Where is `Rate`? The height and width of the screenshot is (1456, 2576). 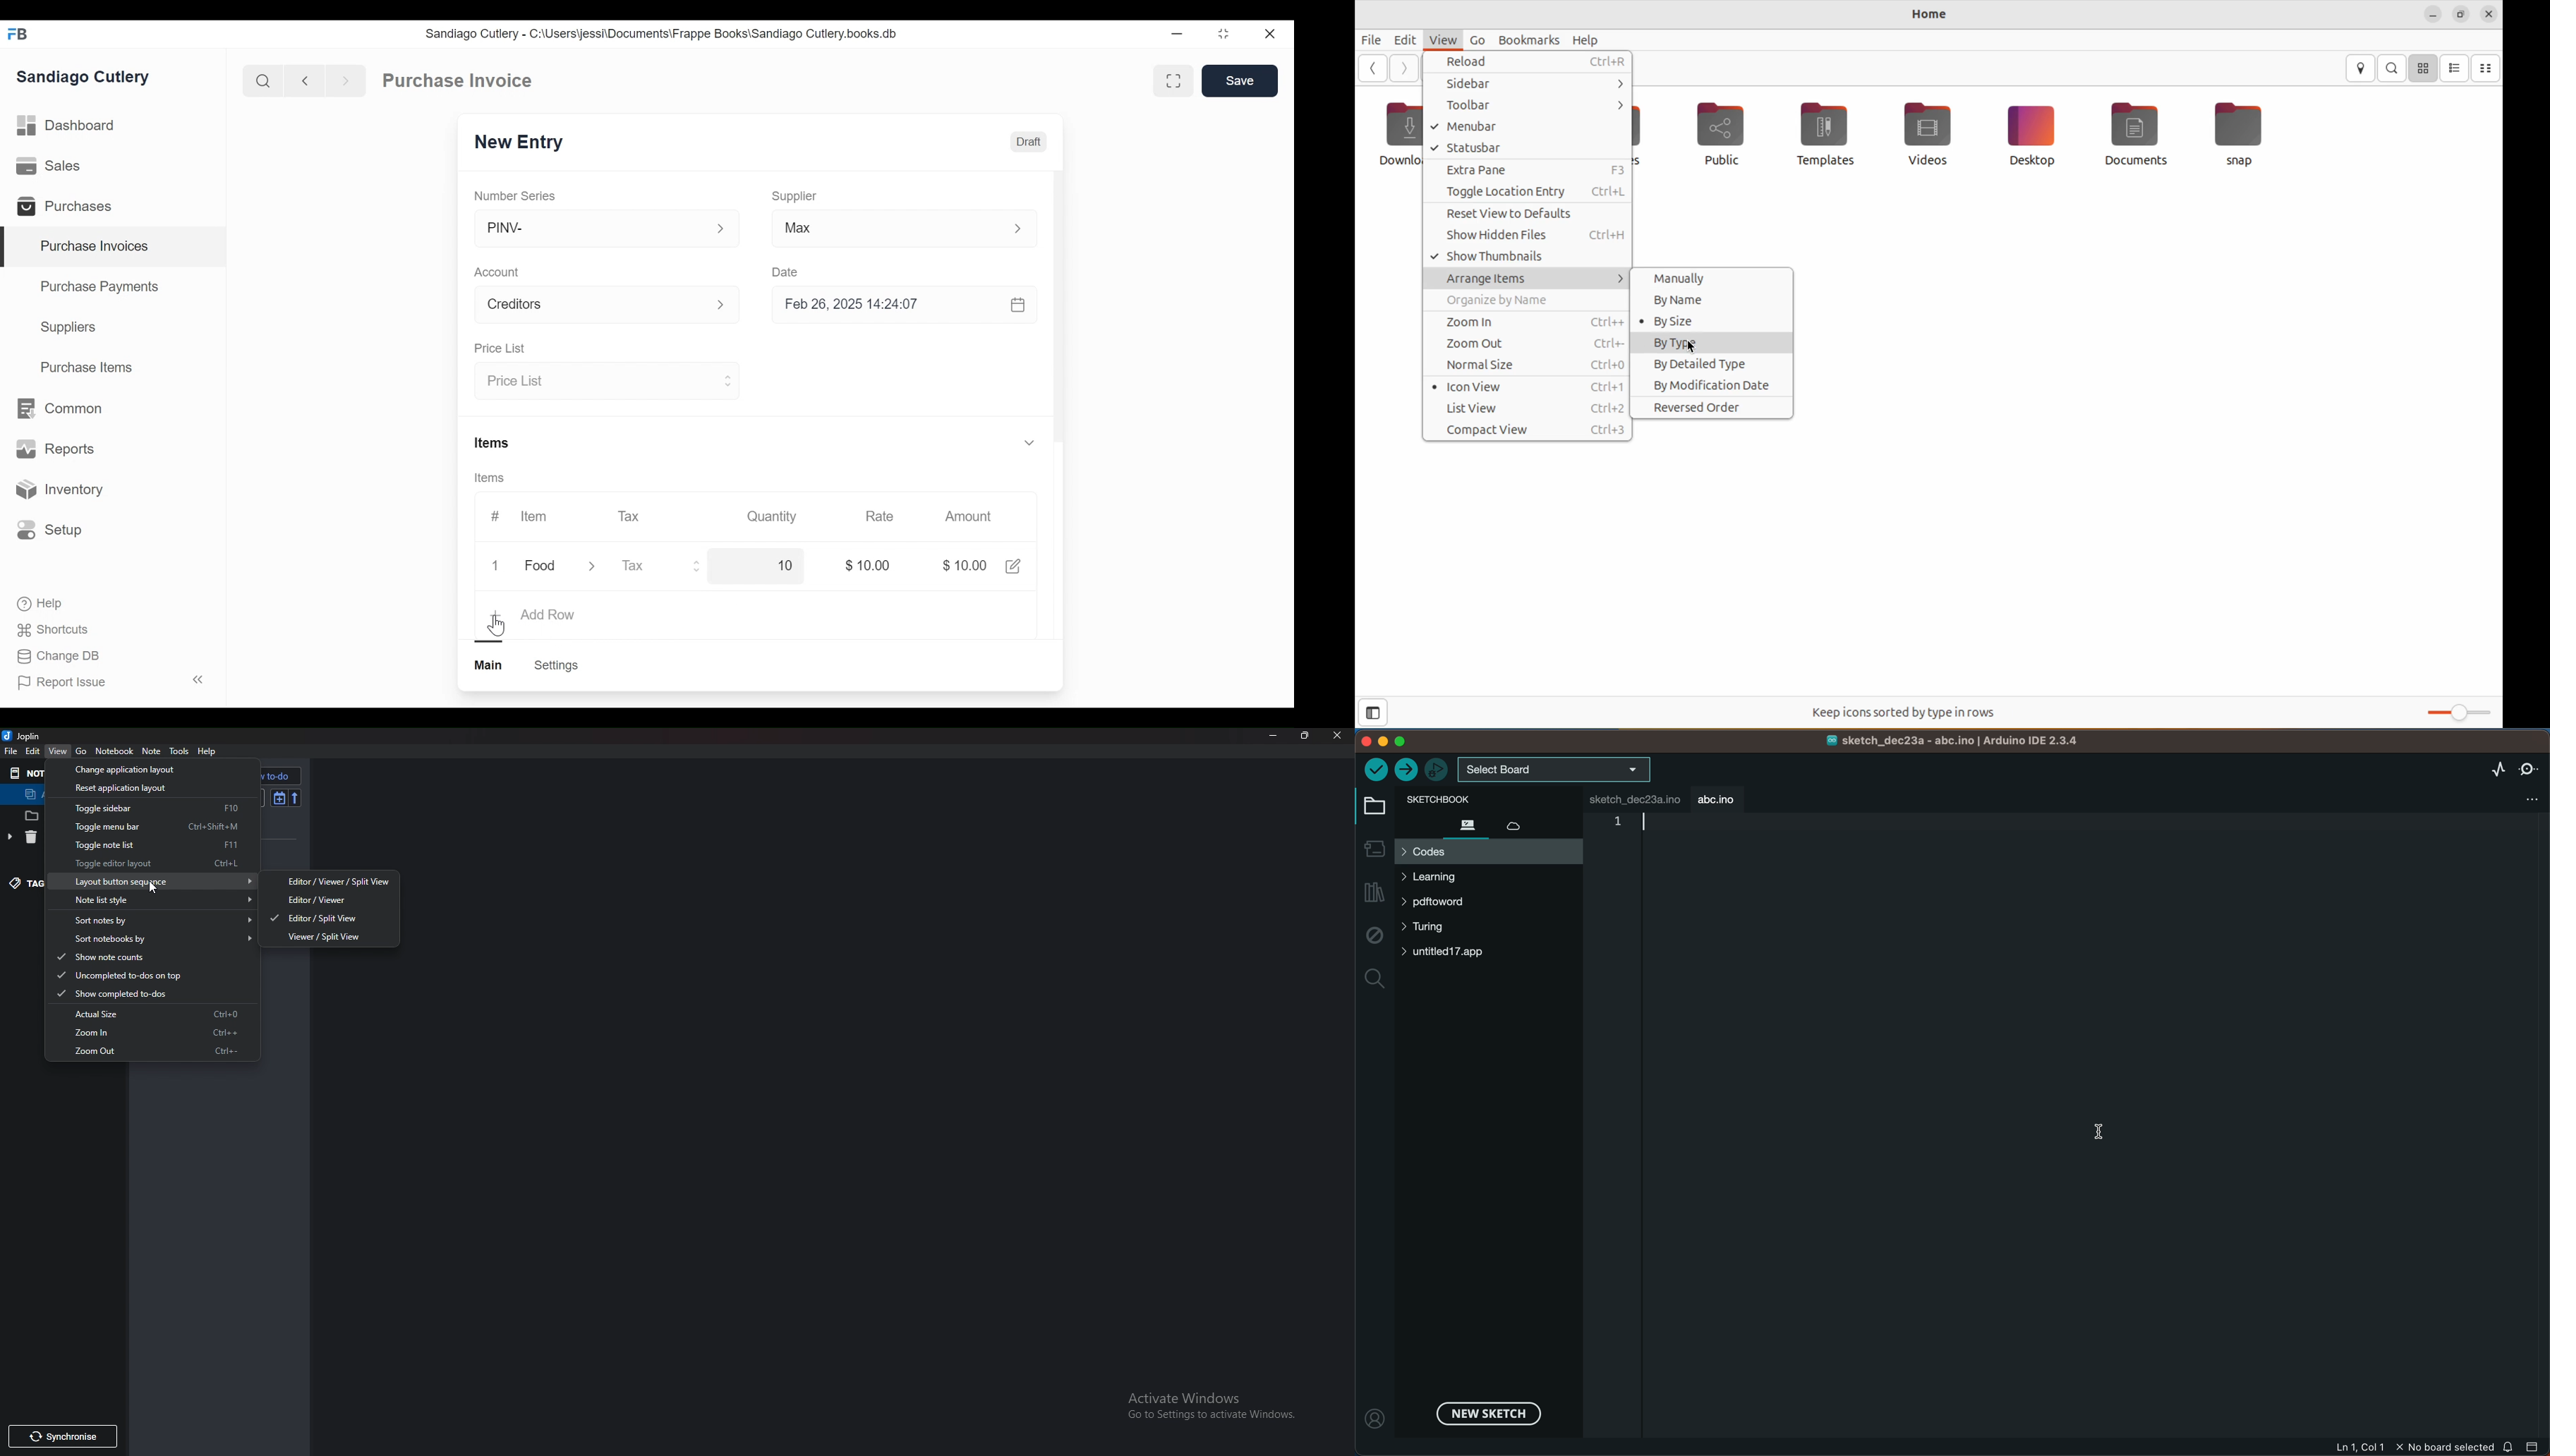 Rate is located at coordinates (879, 516).